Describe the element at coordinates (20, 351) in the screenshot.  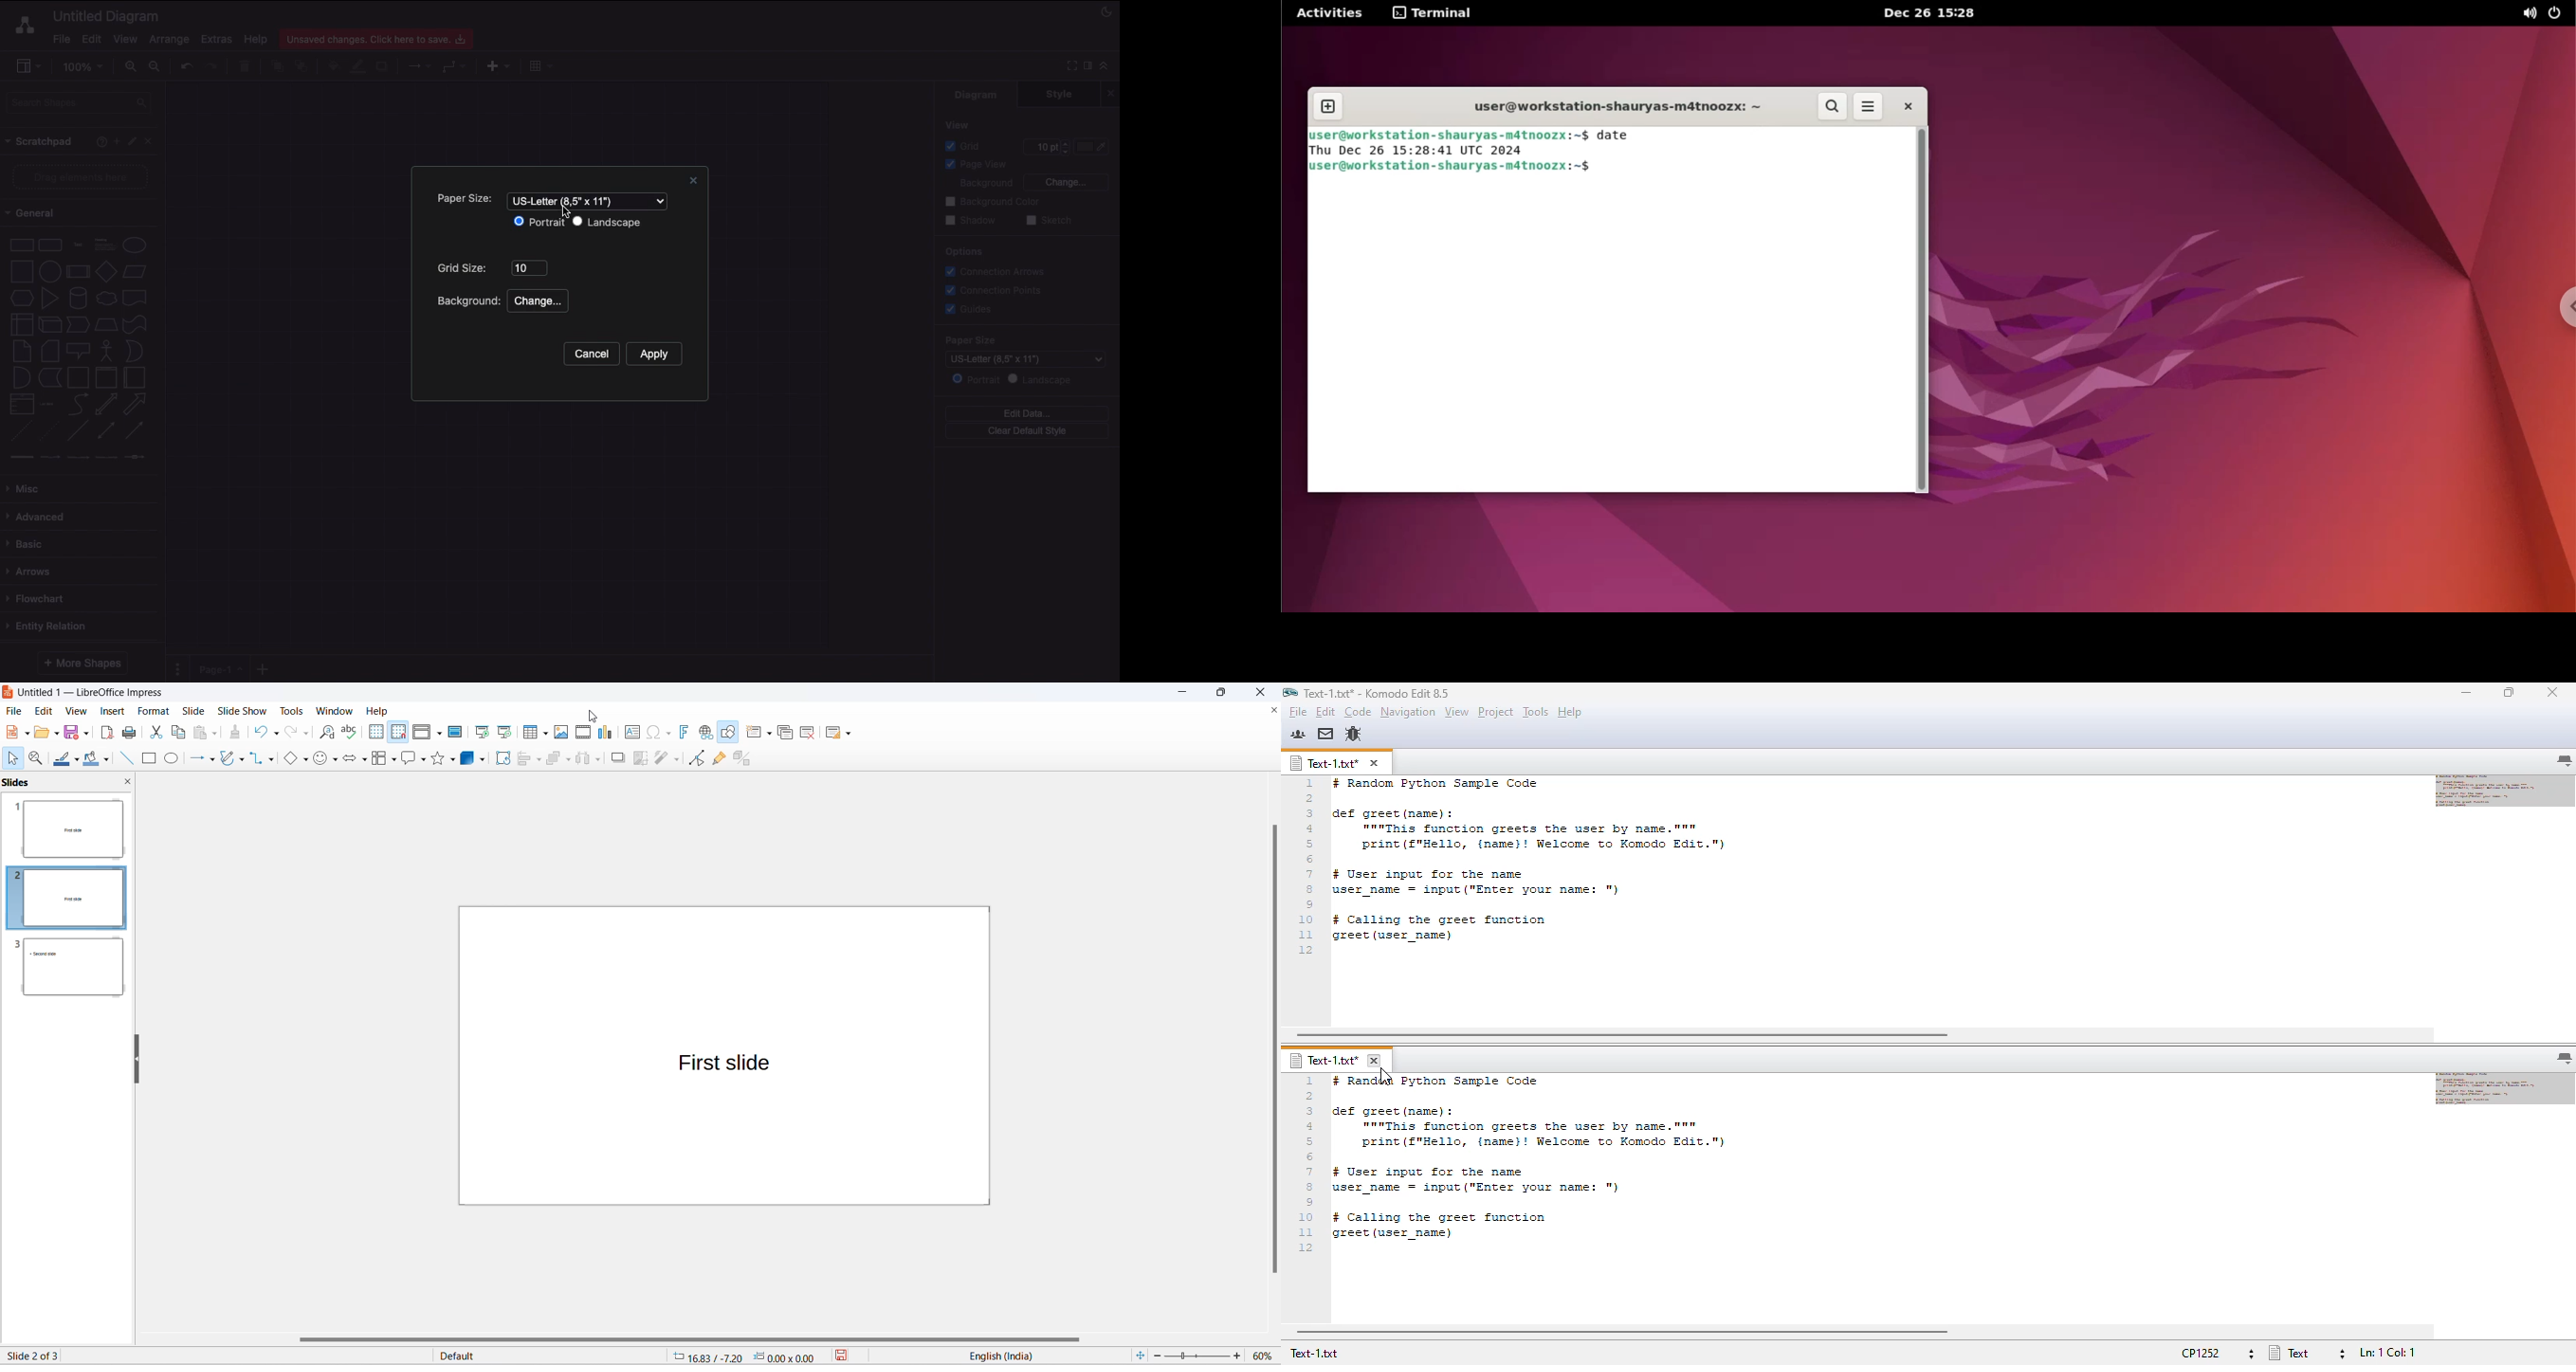
I see `Note` at that location.